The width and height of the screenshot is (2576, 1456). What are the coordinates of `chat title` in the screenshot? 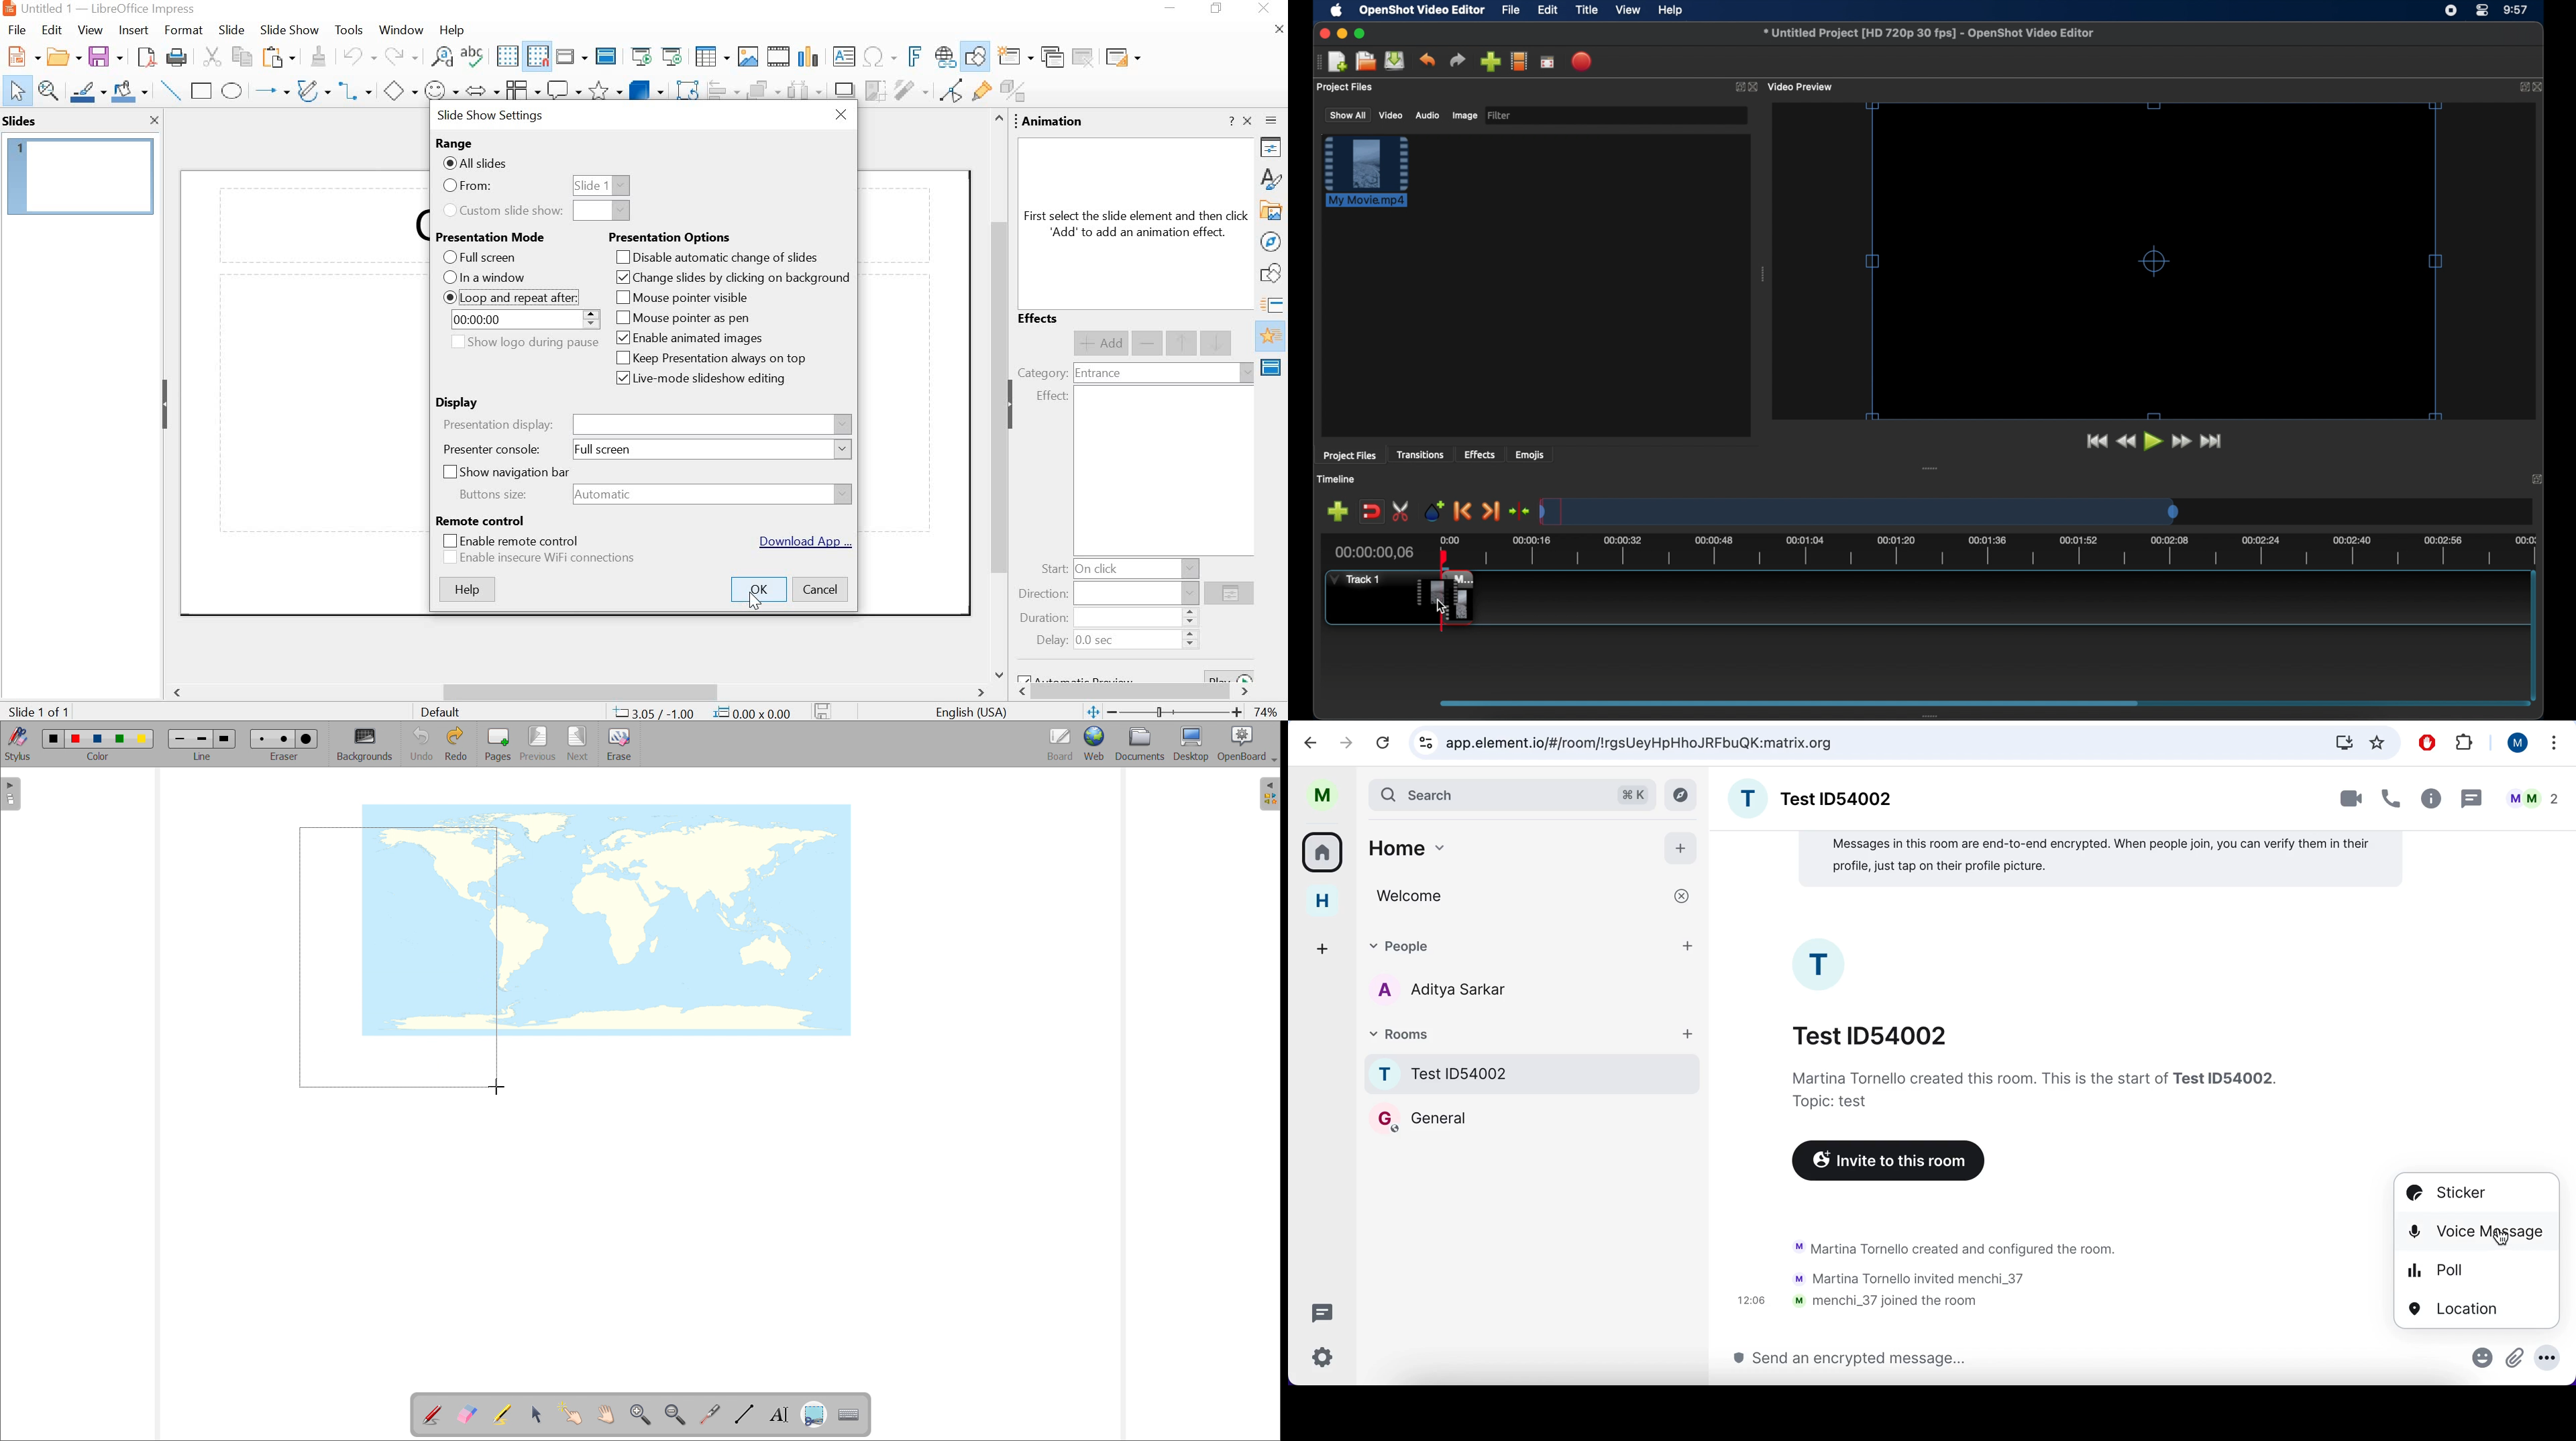 It's located at (1872, 1033).